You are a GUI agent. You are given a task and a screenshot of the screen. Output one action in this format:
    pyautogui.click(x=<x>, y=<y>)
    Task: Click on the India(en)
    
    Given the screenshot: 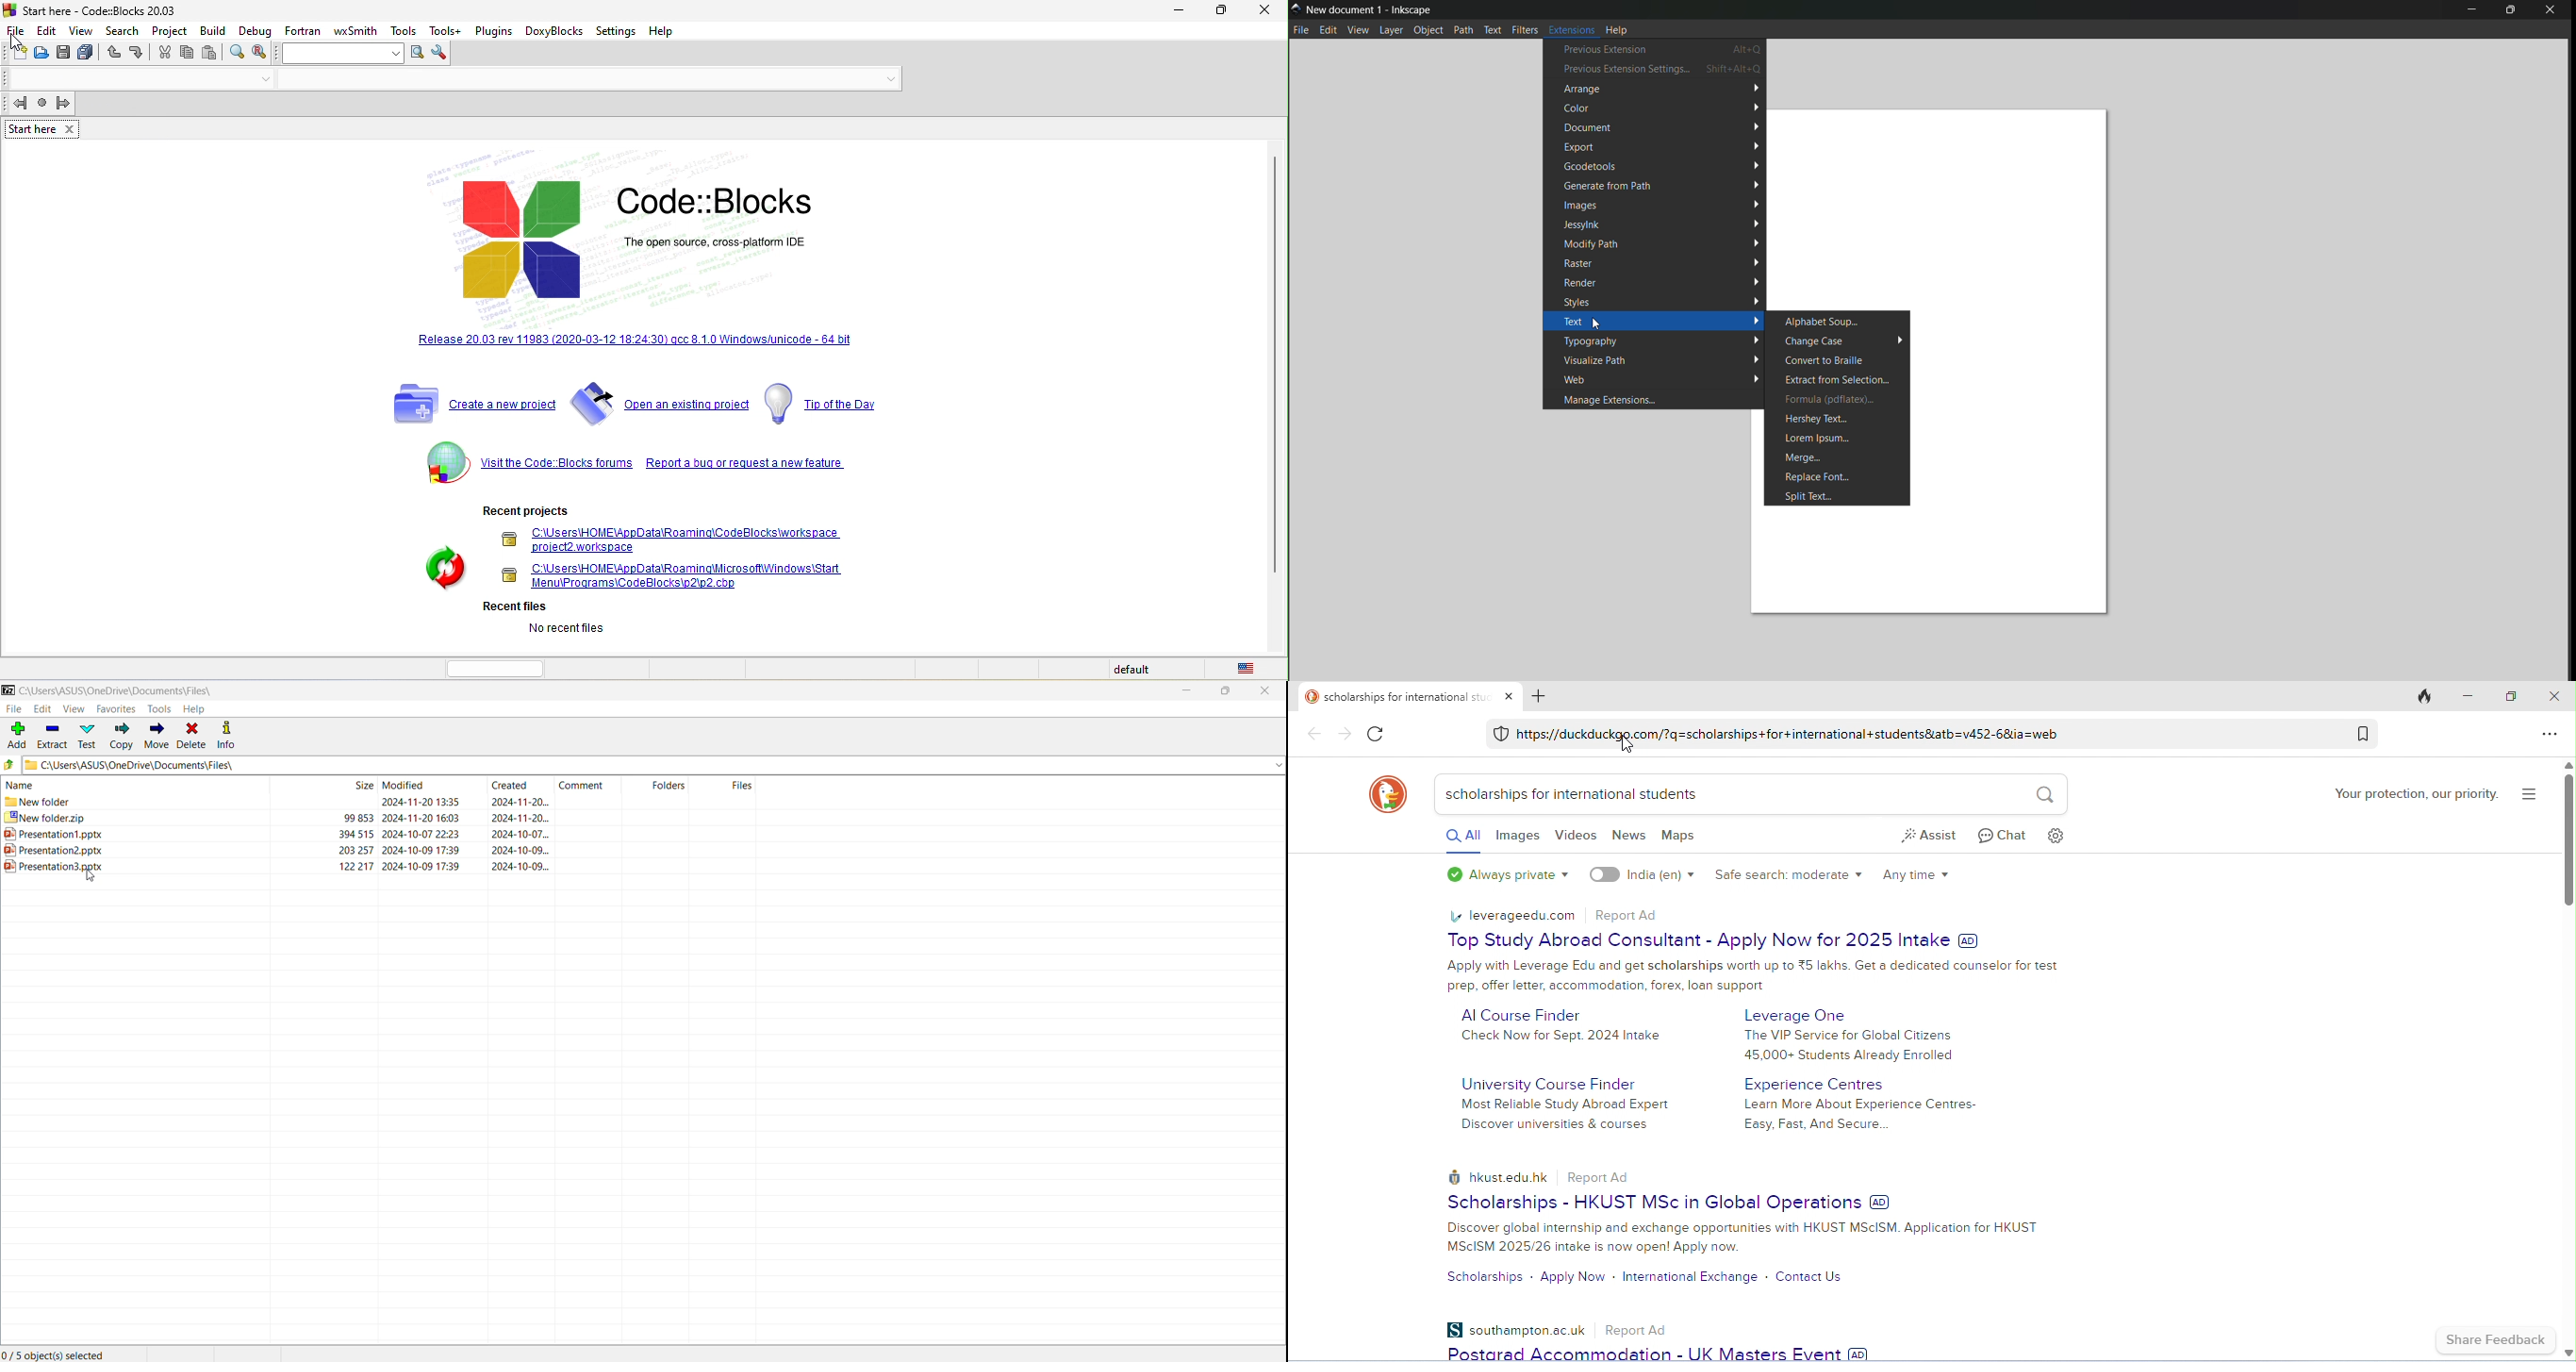 What is the action you would take?
    pyautogui.click(x=1645, y=876)
    